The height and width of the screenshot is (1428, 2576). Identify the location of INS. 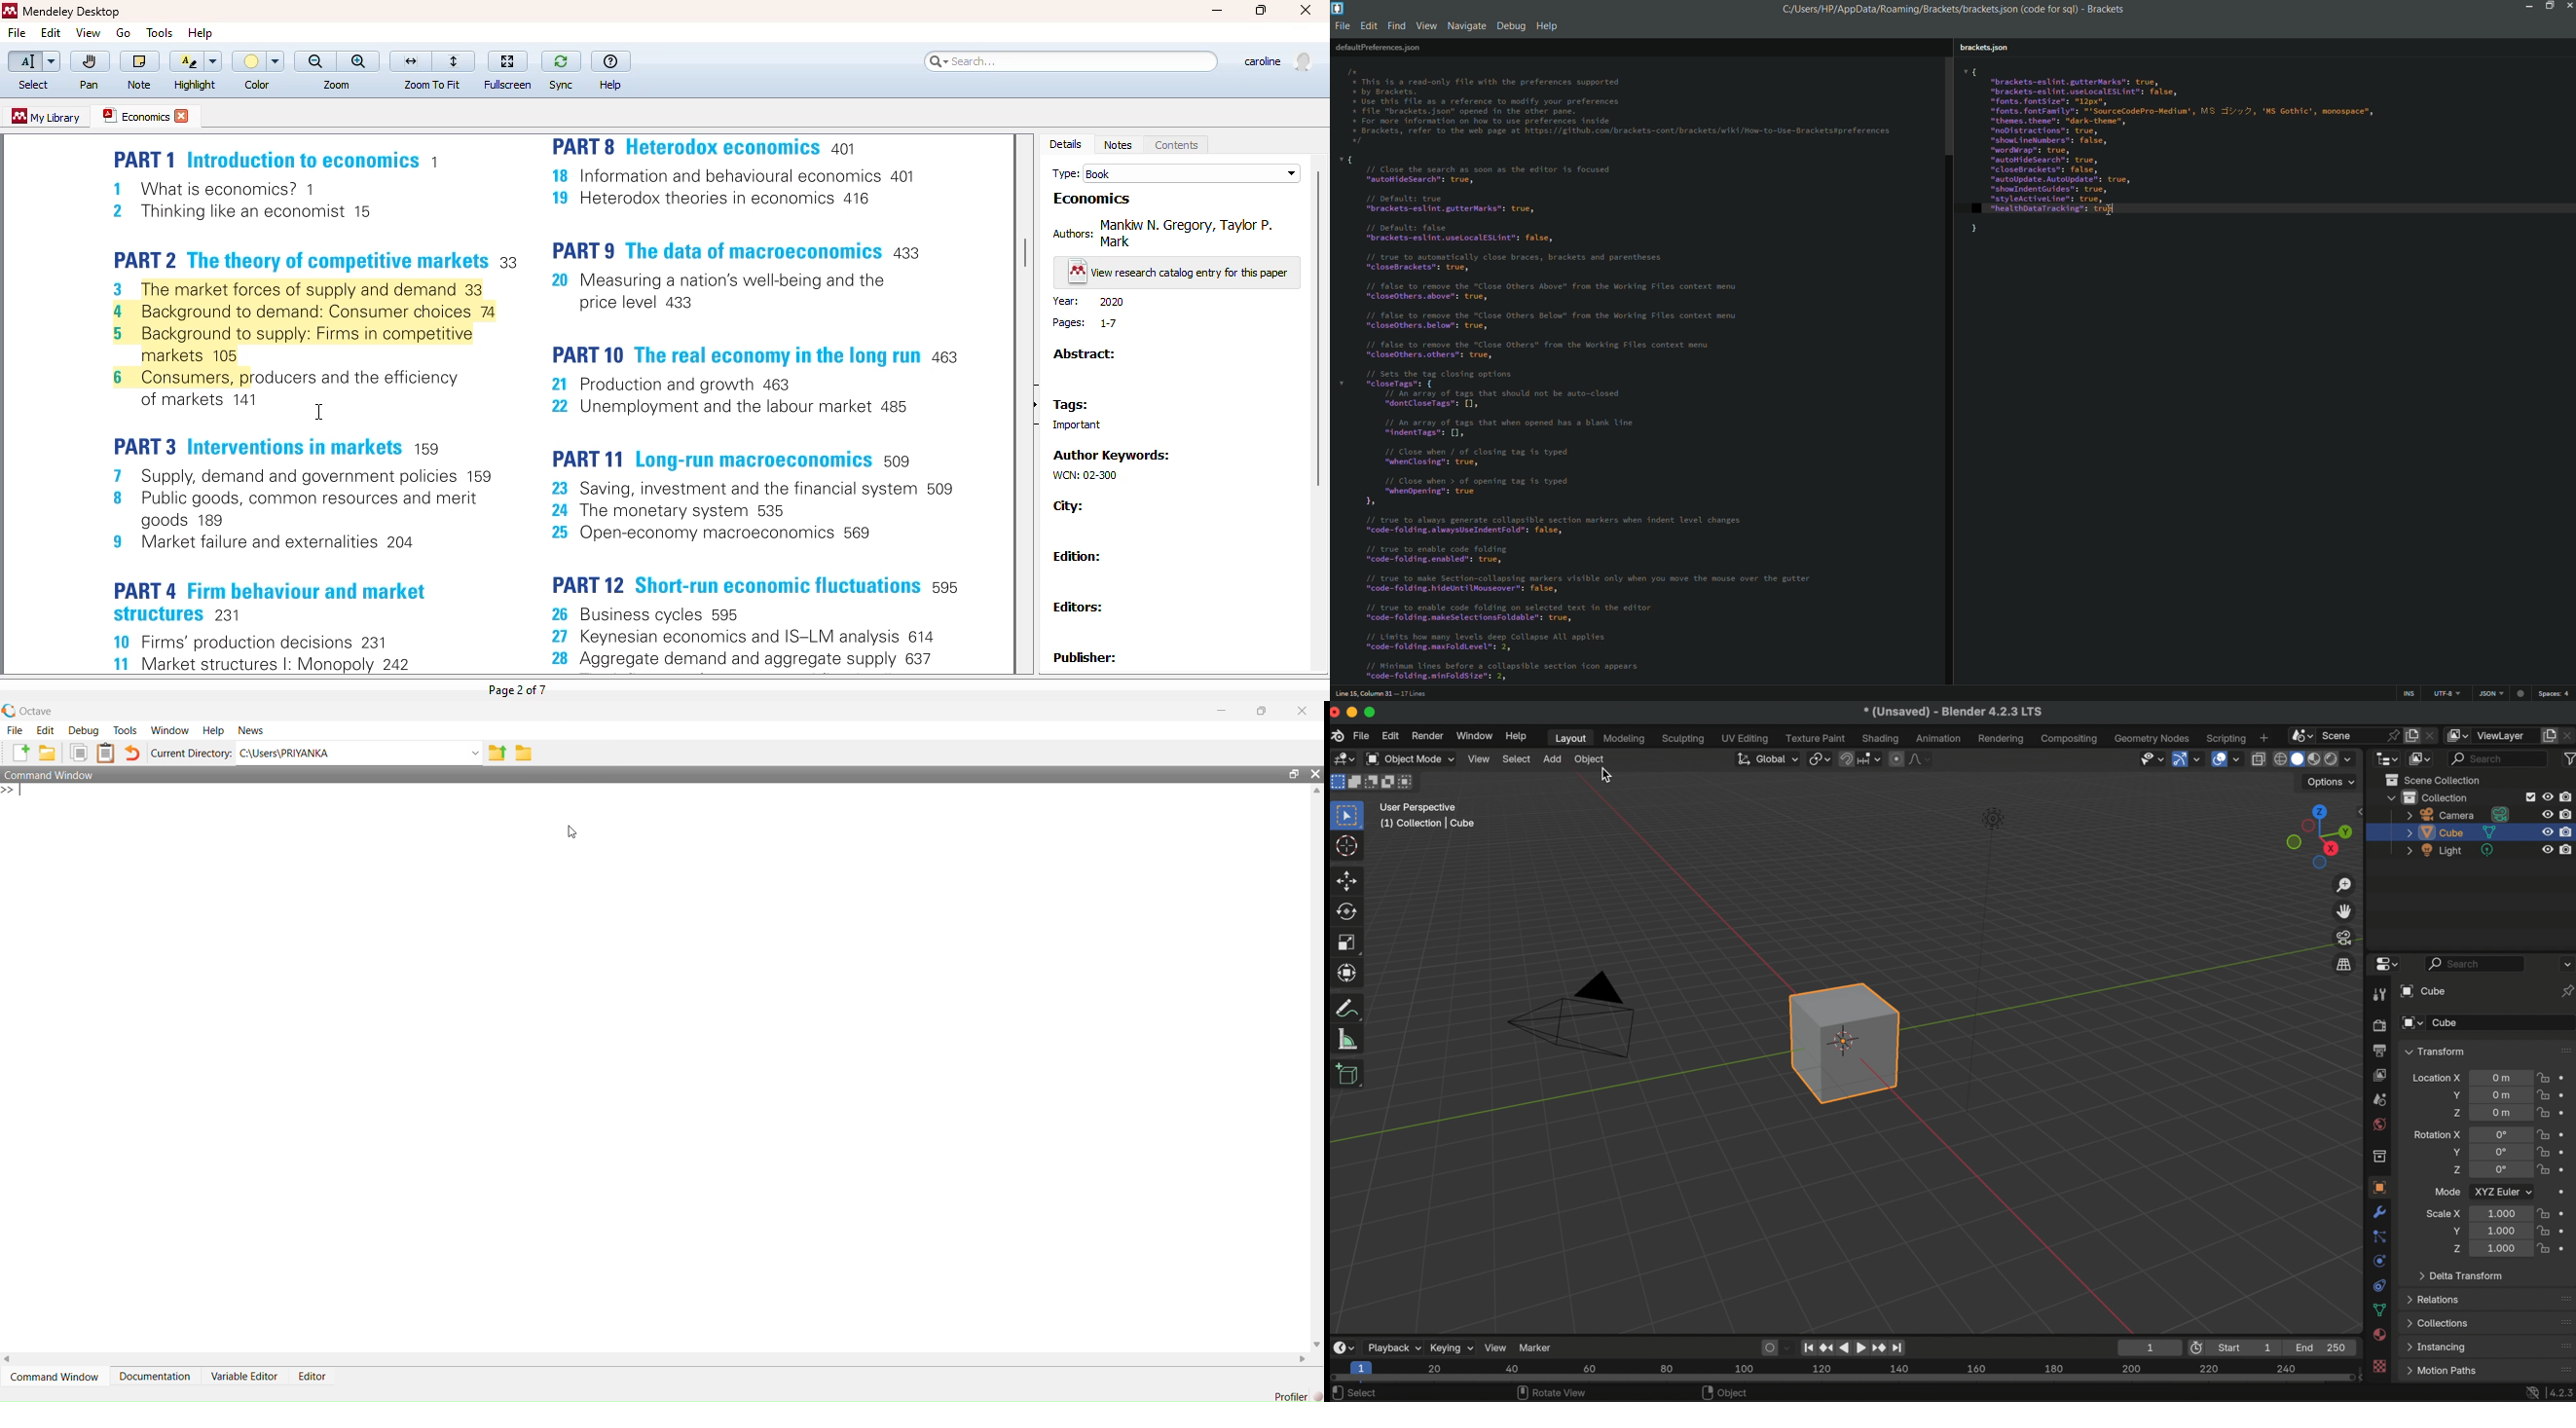
(2405, 694).